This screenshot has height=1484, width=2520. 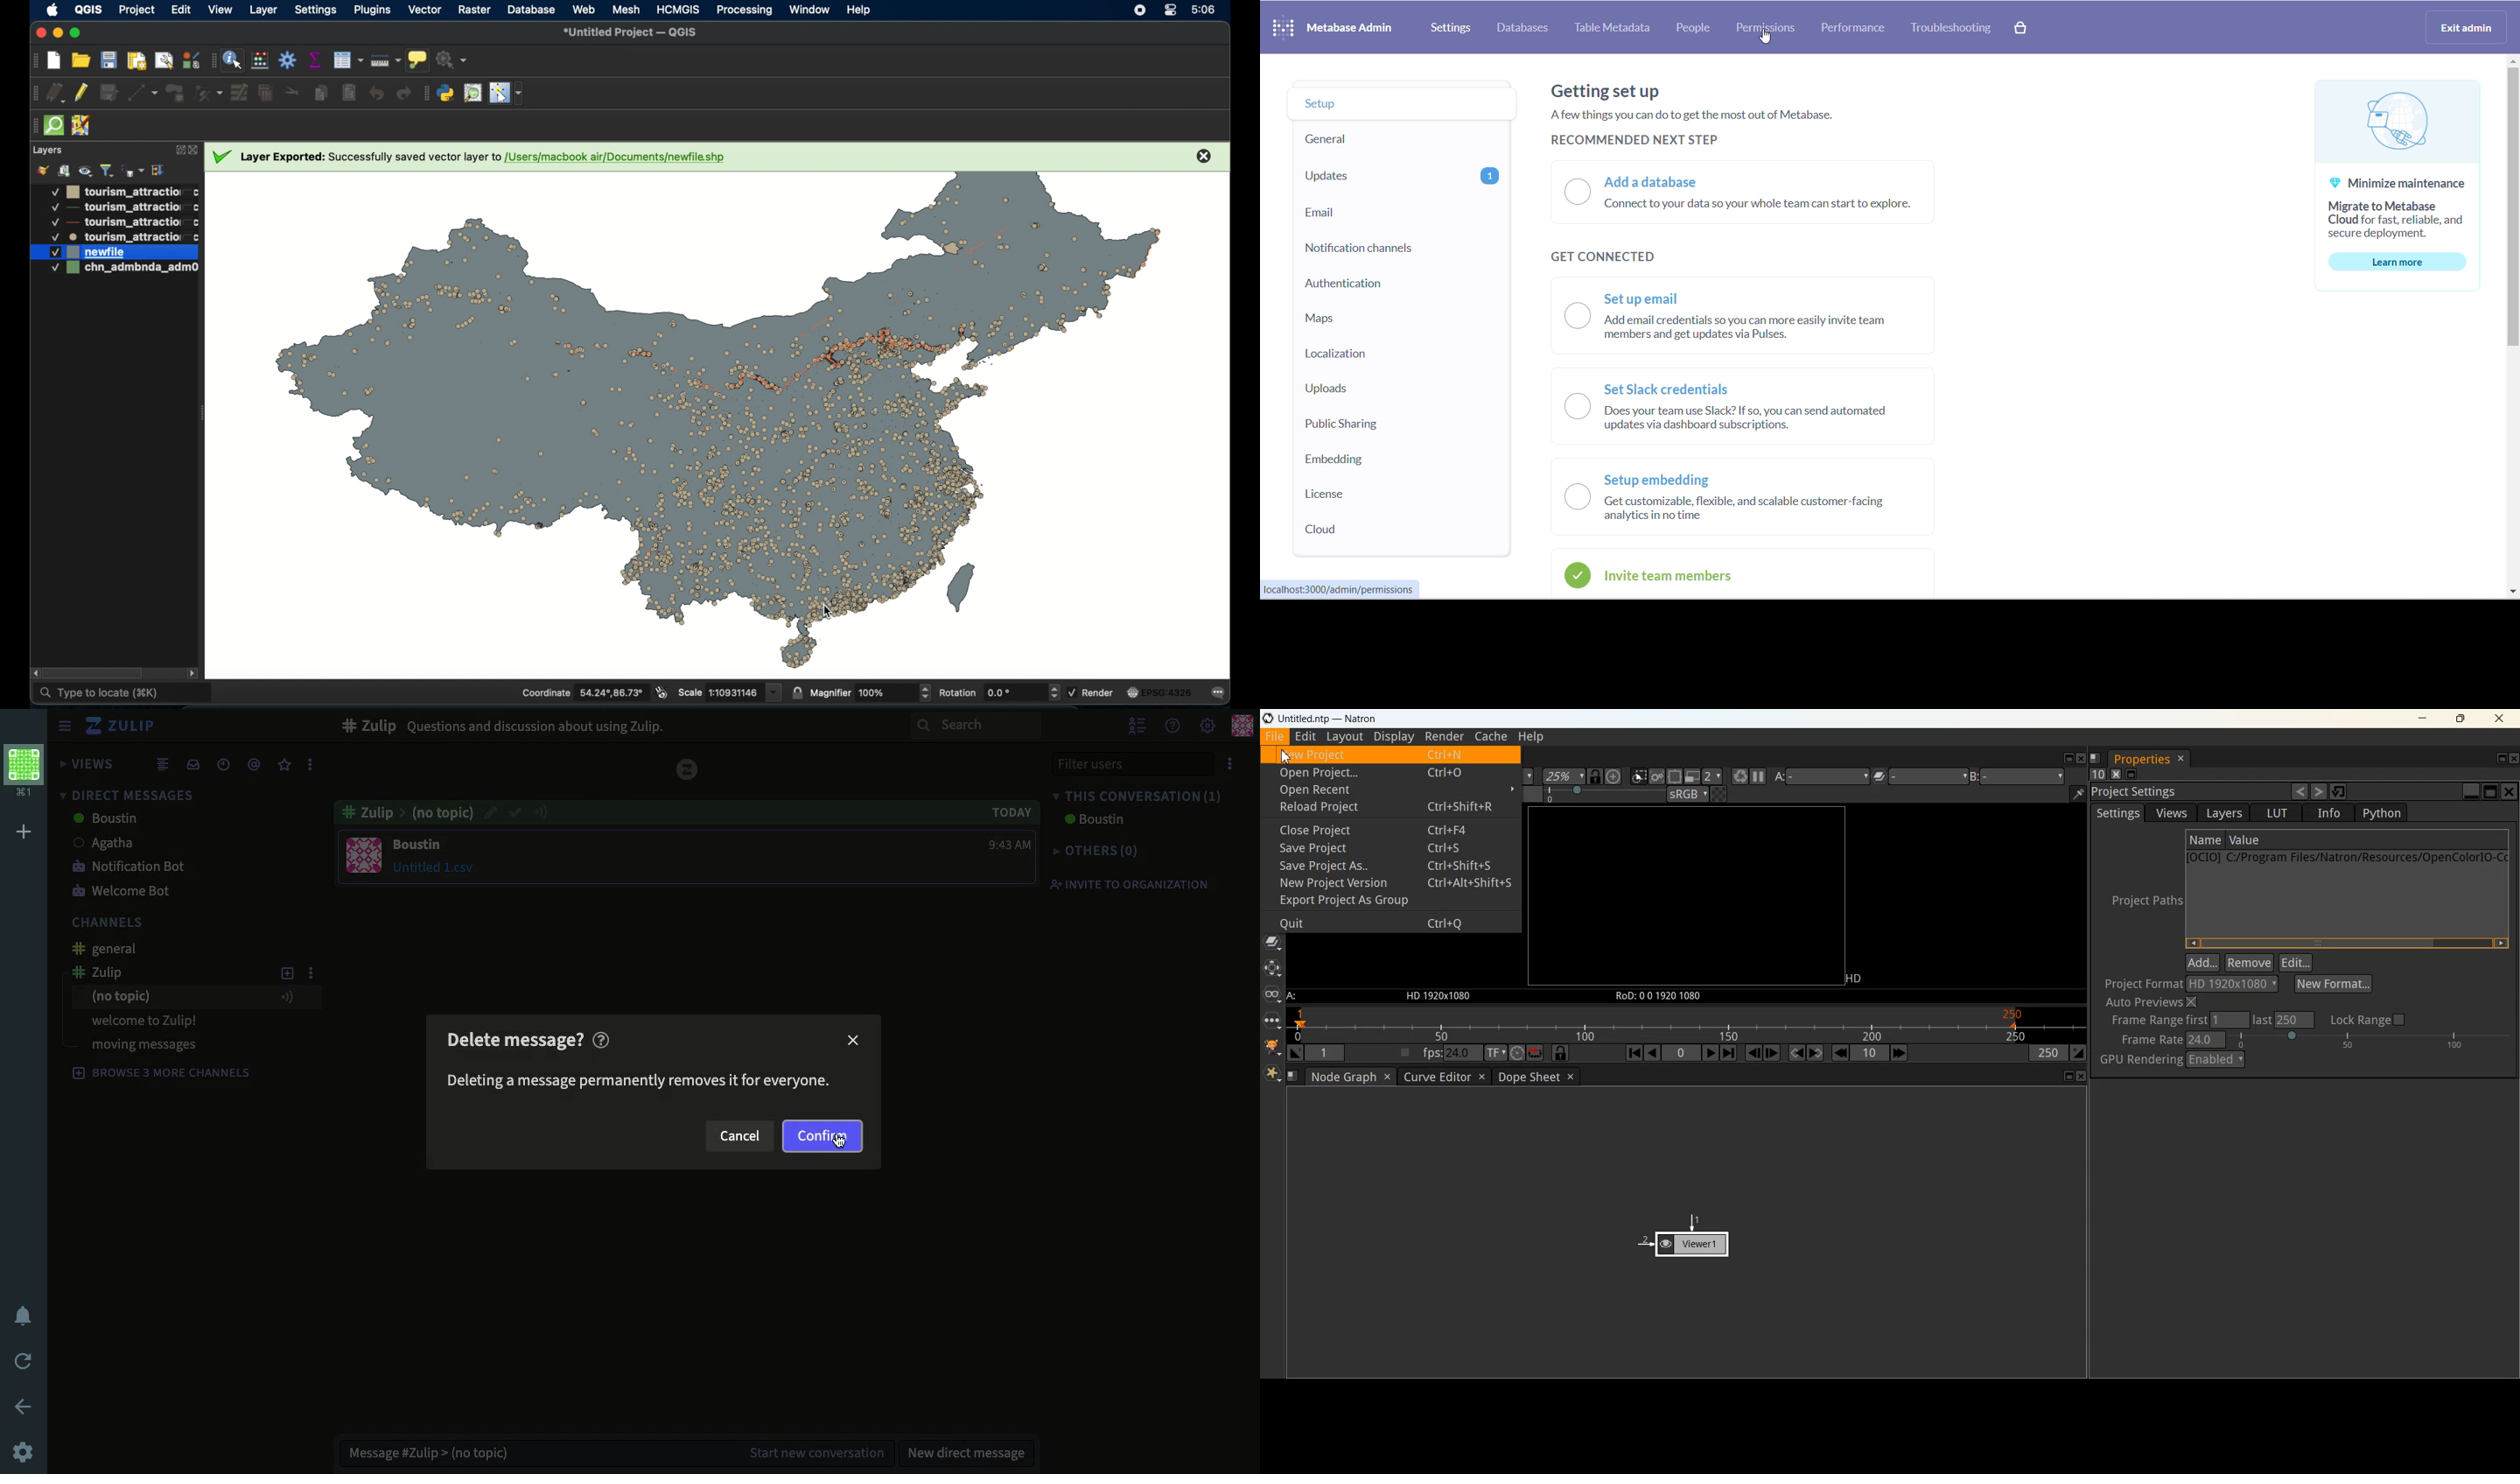 What do you see at coordinates (25, 830) in the screenshot?
I see `add workspace` at bounding box center [25, 830].